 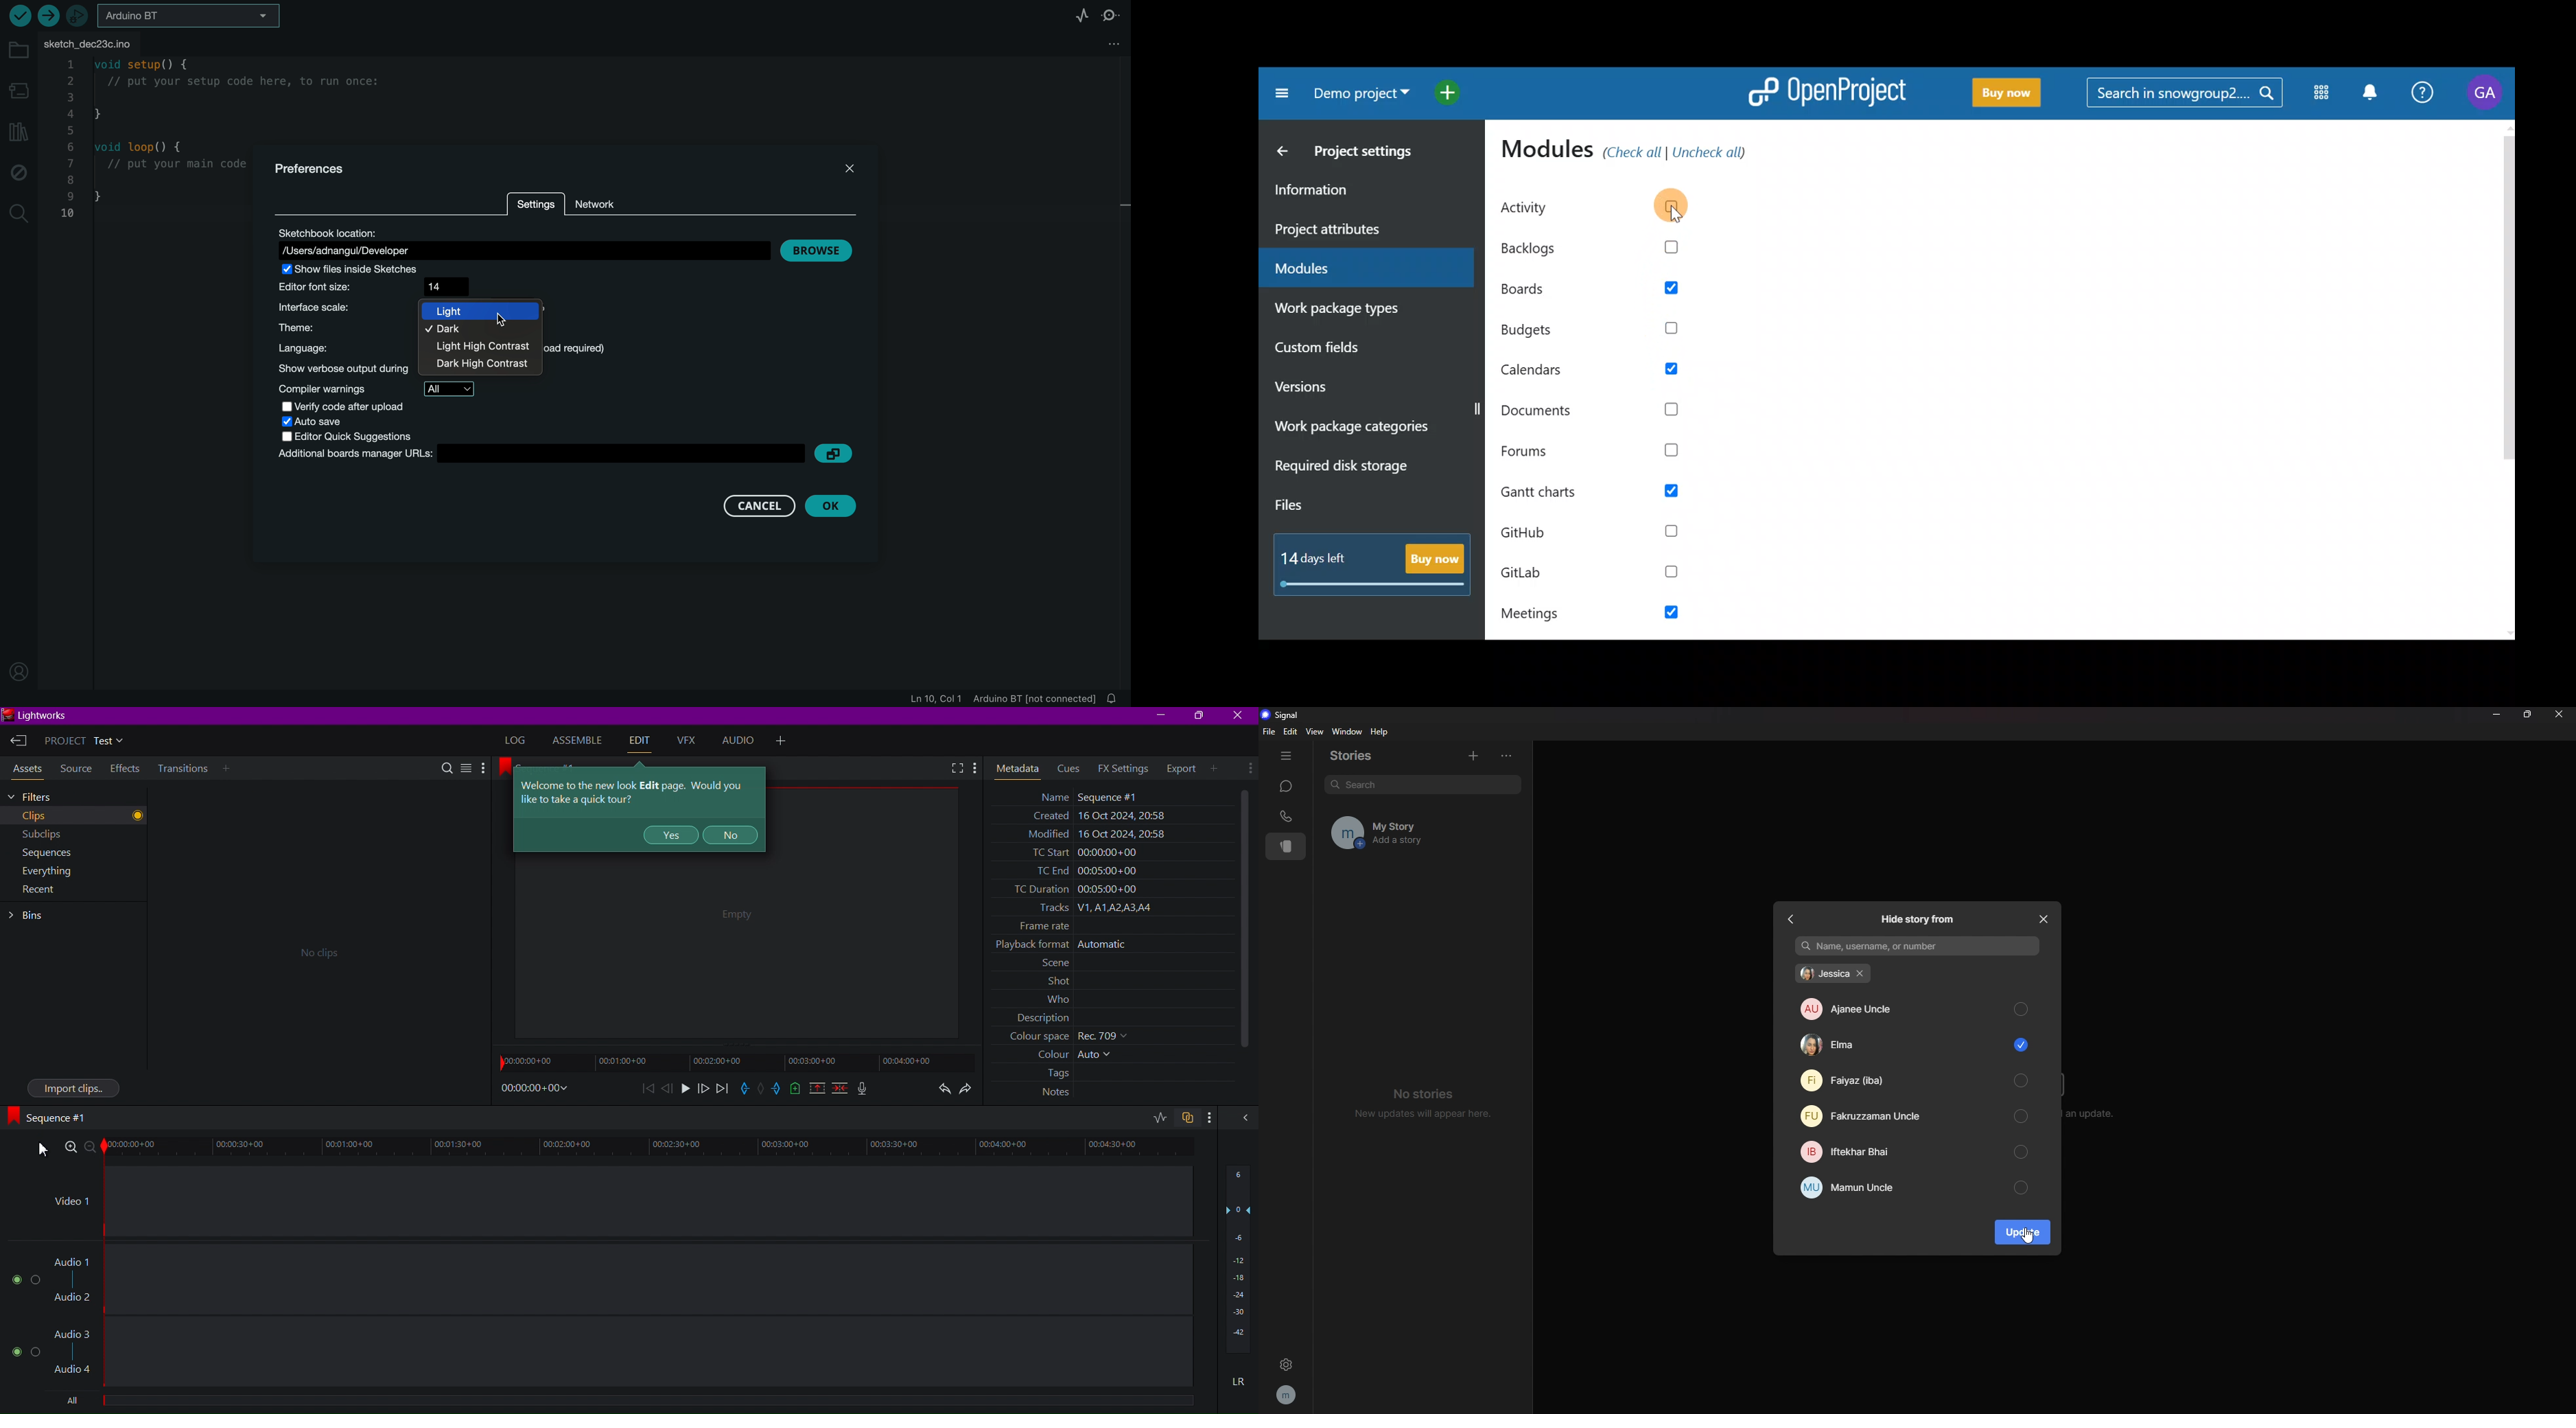 What do you see at coordinates (1356, 192) in the screenshot?
I see `Information` at bounding box center [1356, 192].